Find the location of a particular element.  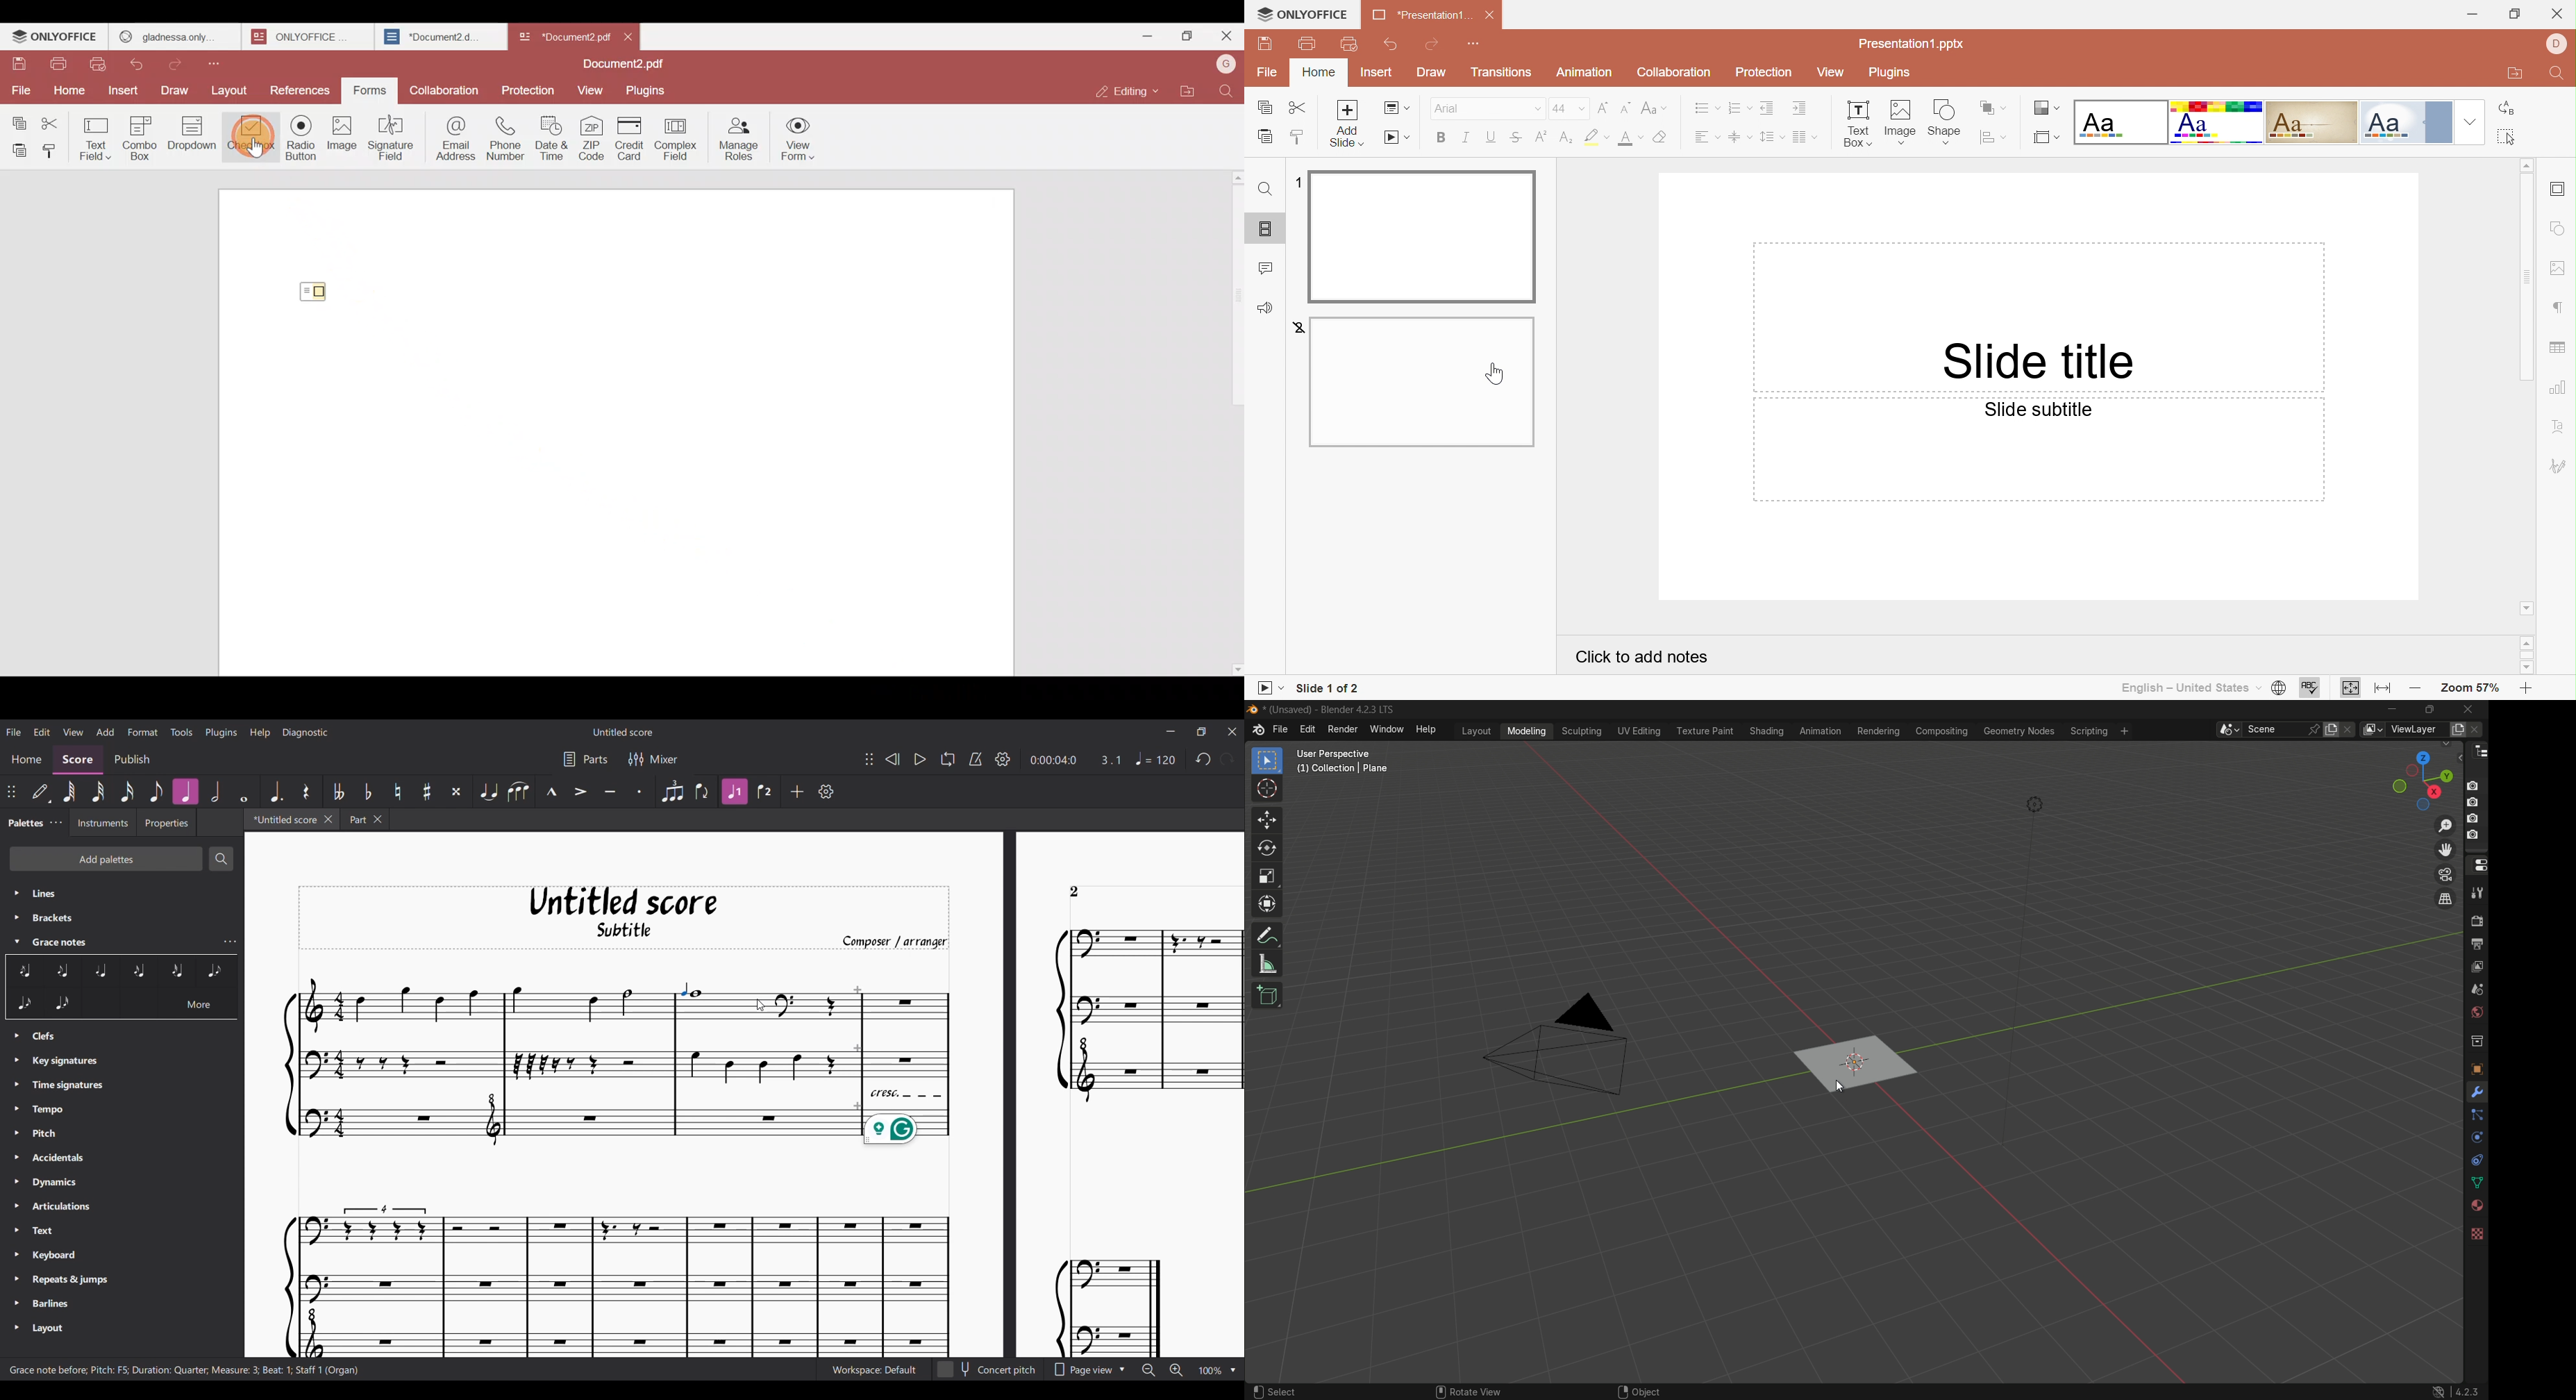

Classic is located at coordinates (2310, 122).